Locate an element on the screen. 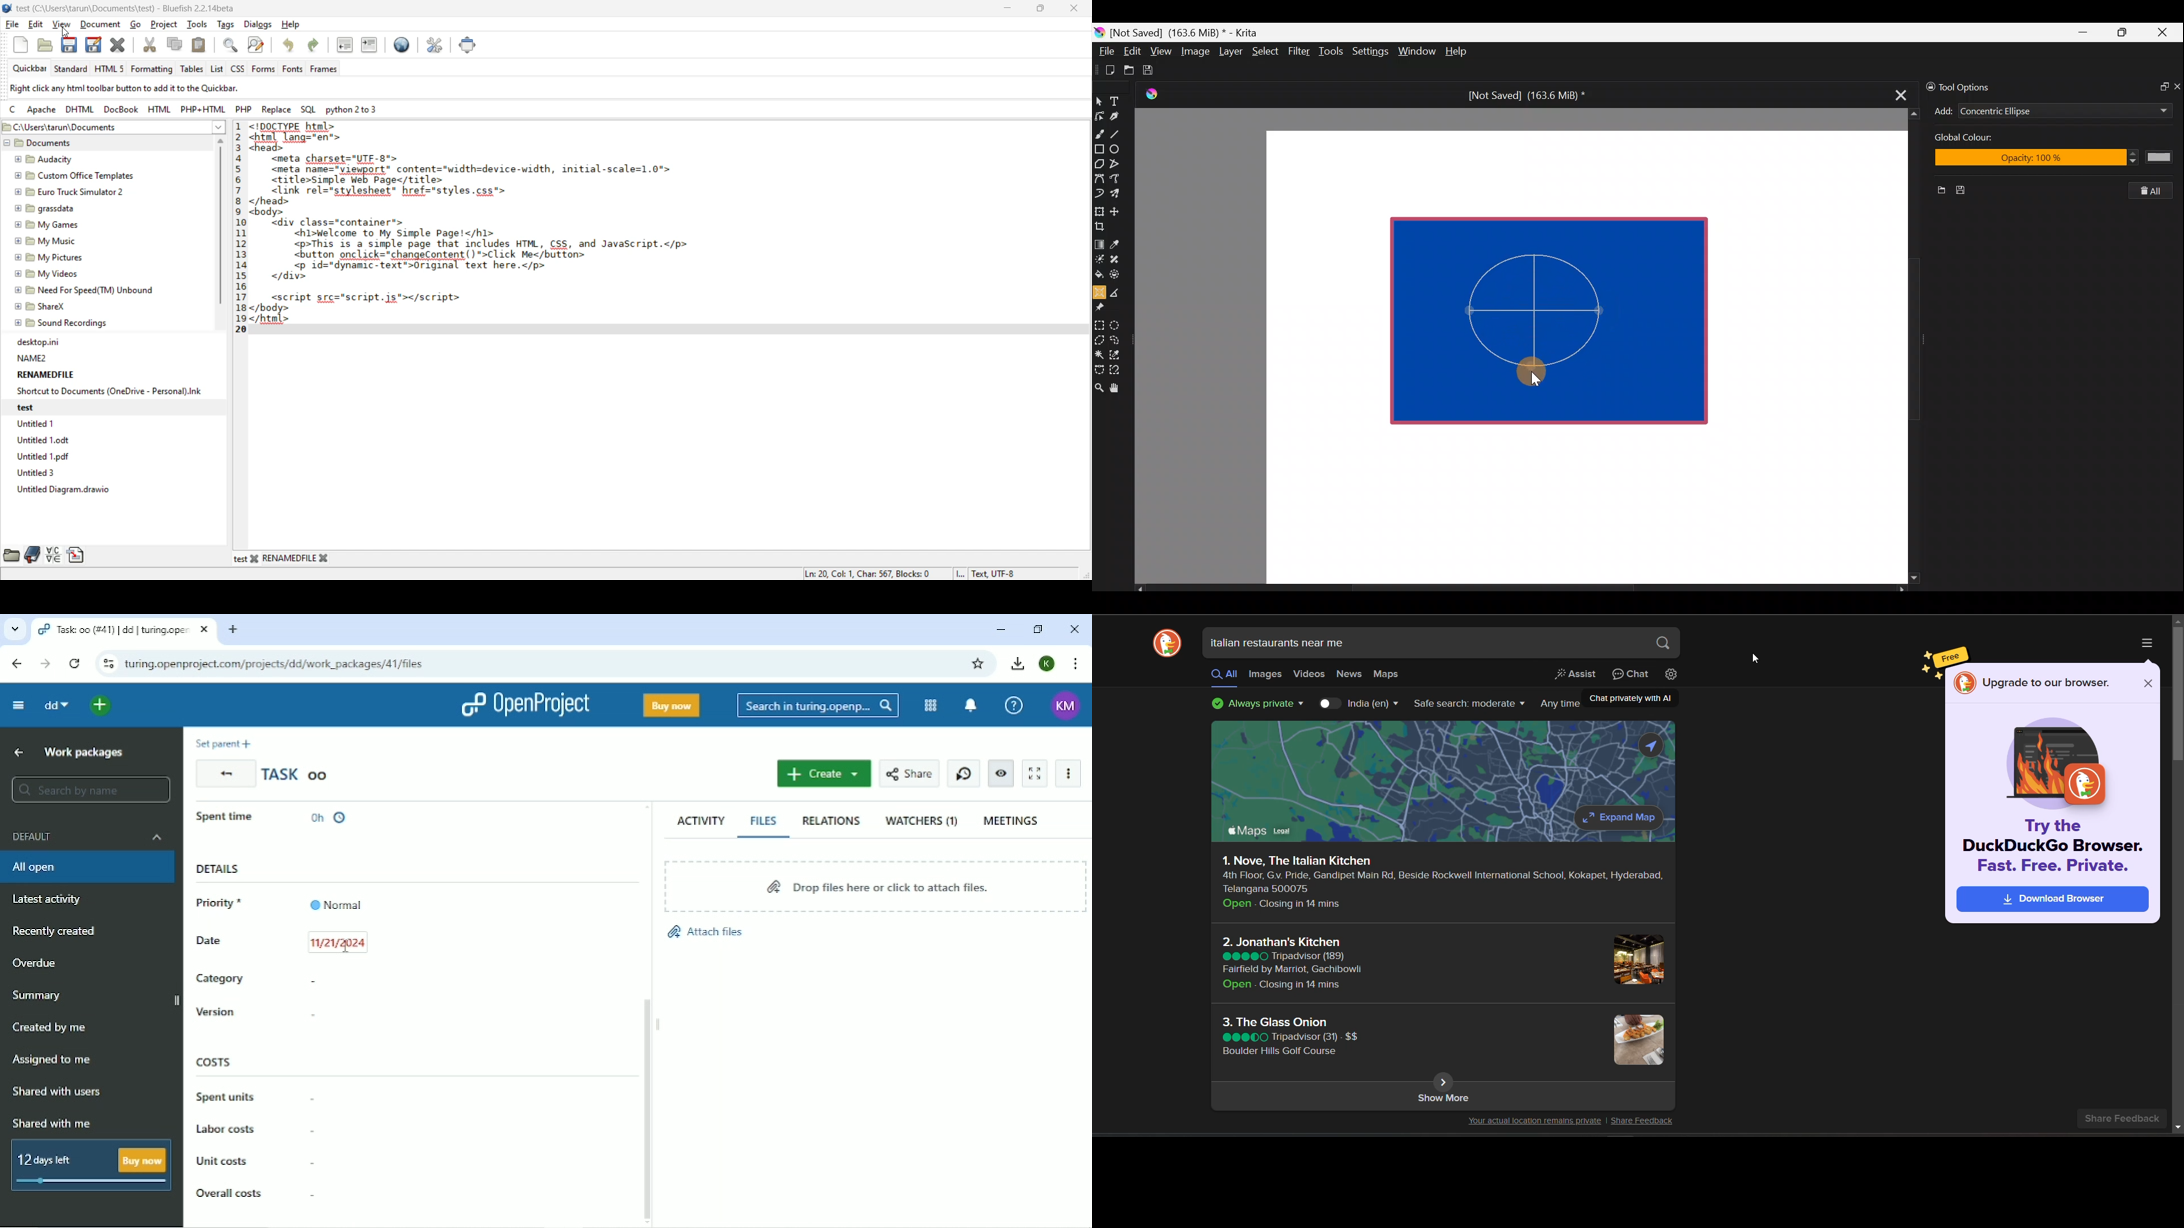 This screenshot has height=1232, width=2184. Your actual location remains private is located at coordinates (1534, 1121).